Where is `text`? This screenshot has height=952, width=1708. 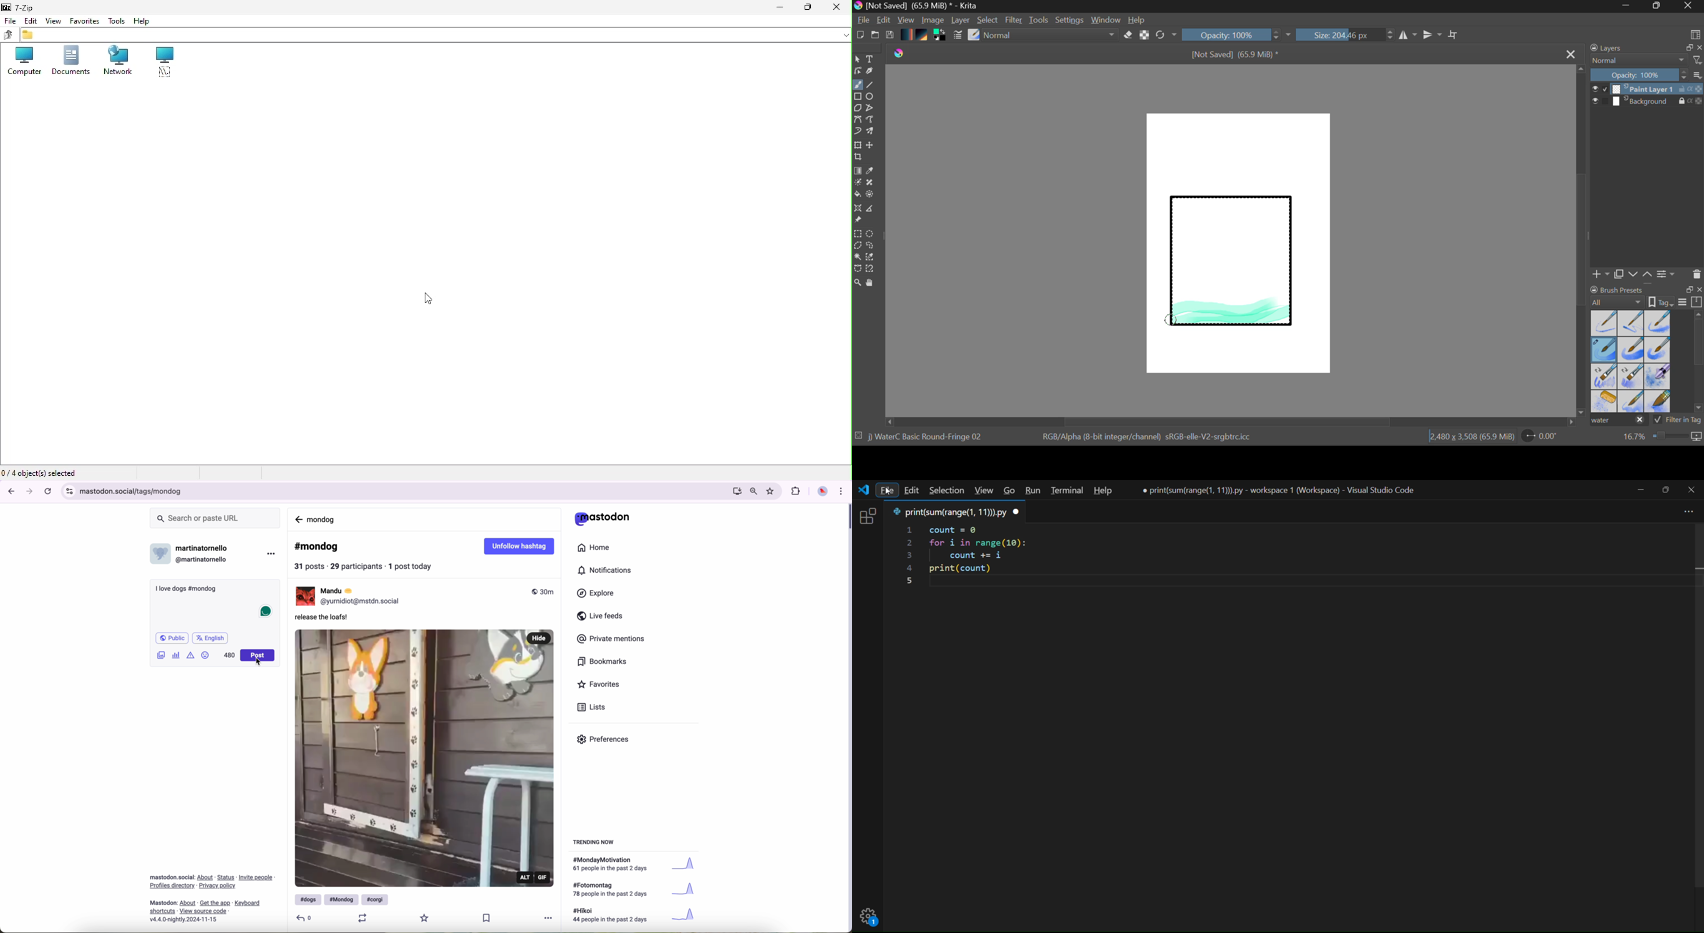 text is located at coordinates (614, 917).